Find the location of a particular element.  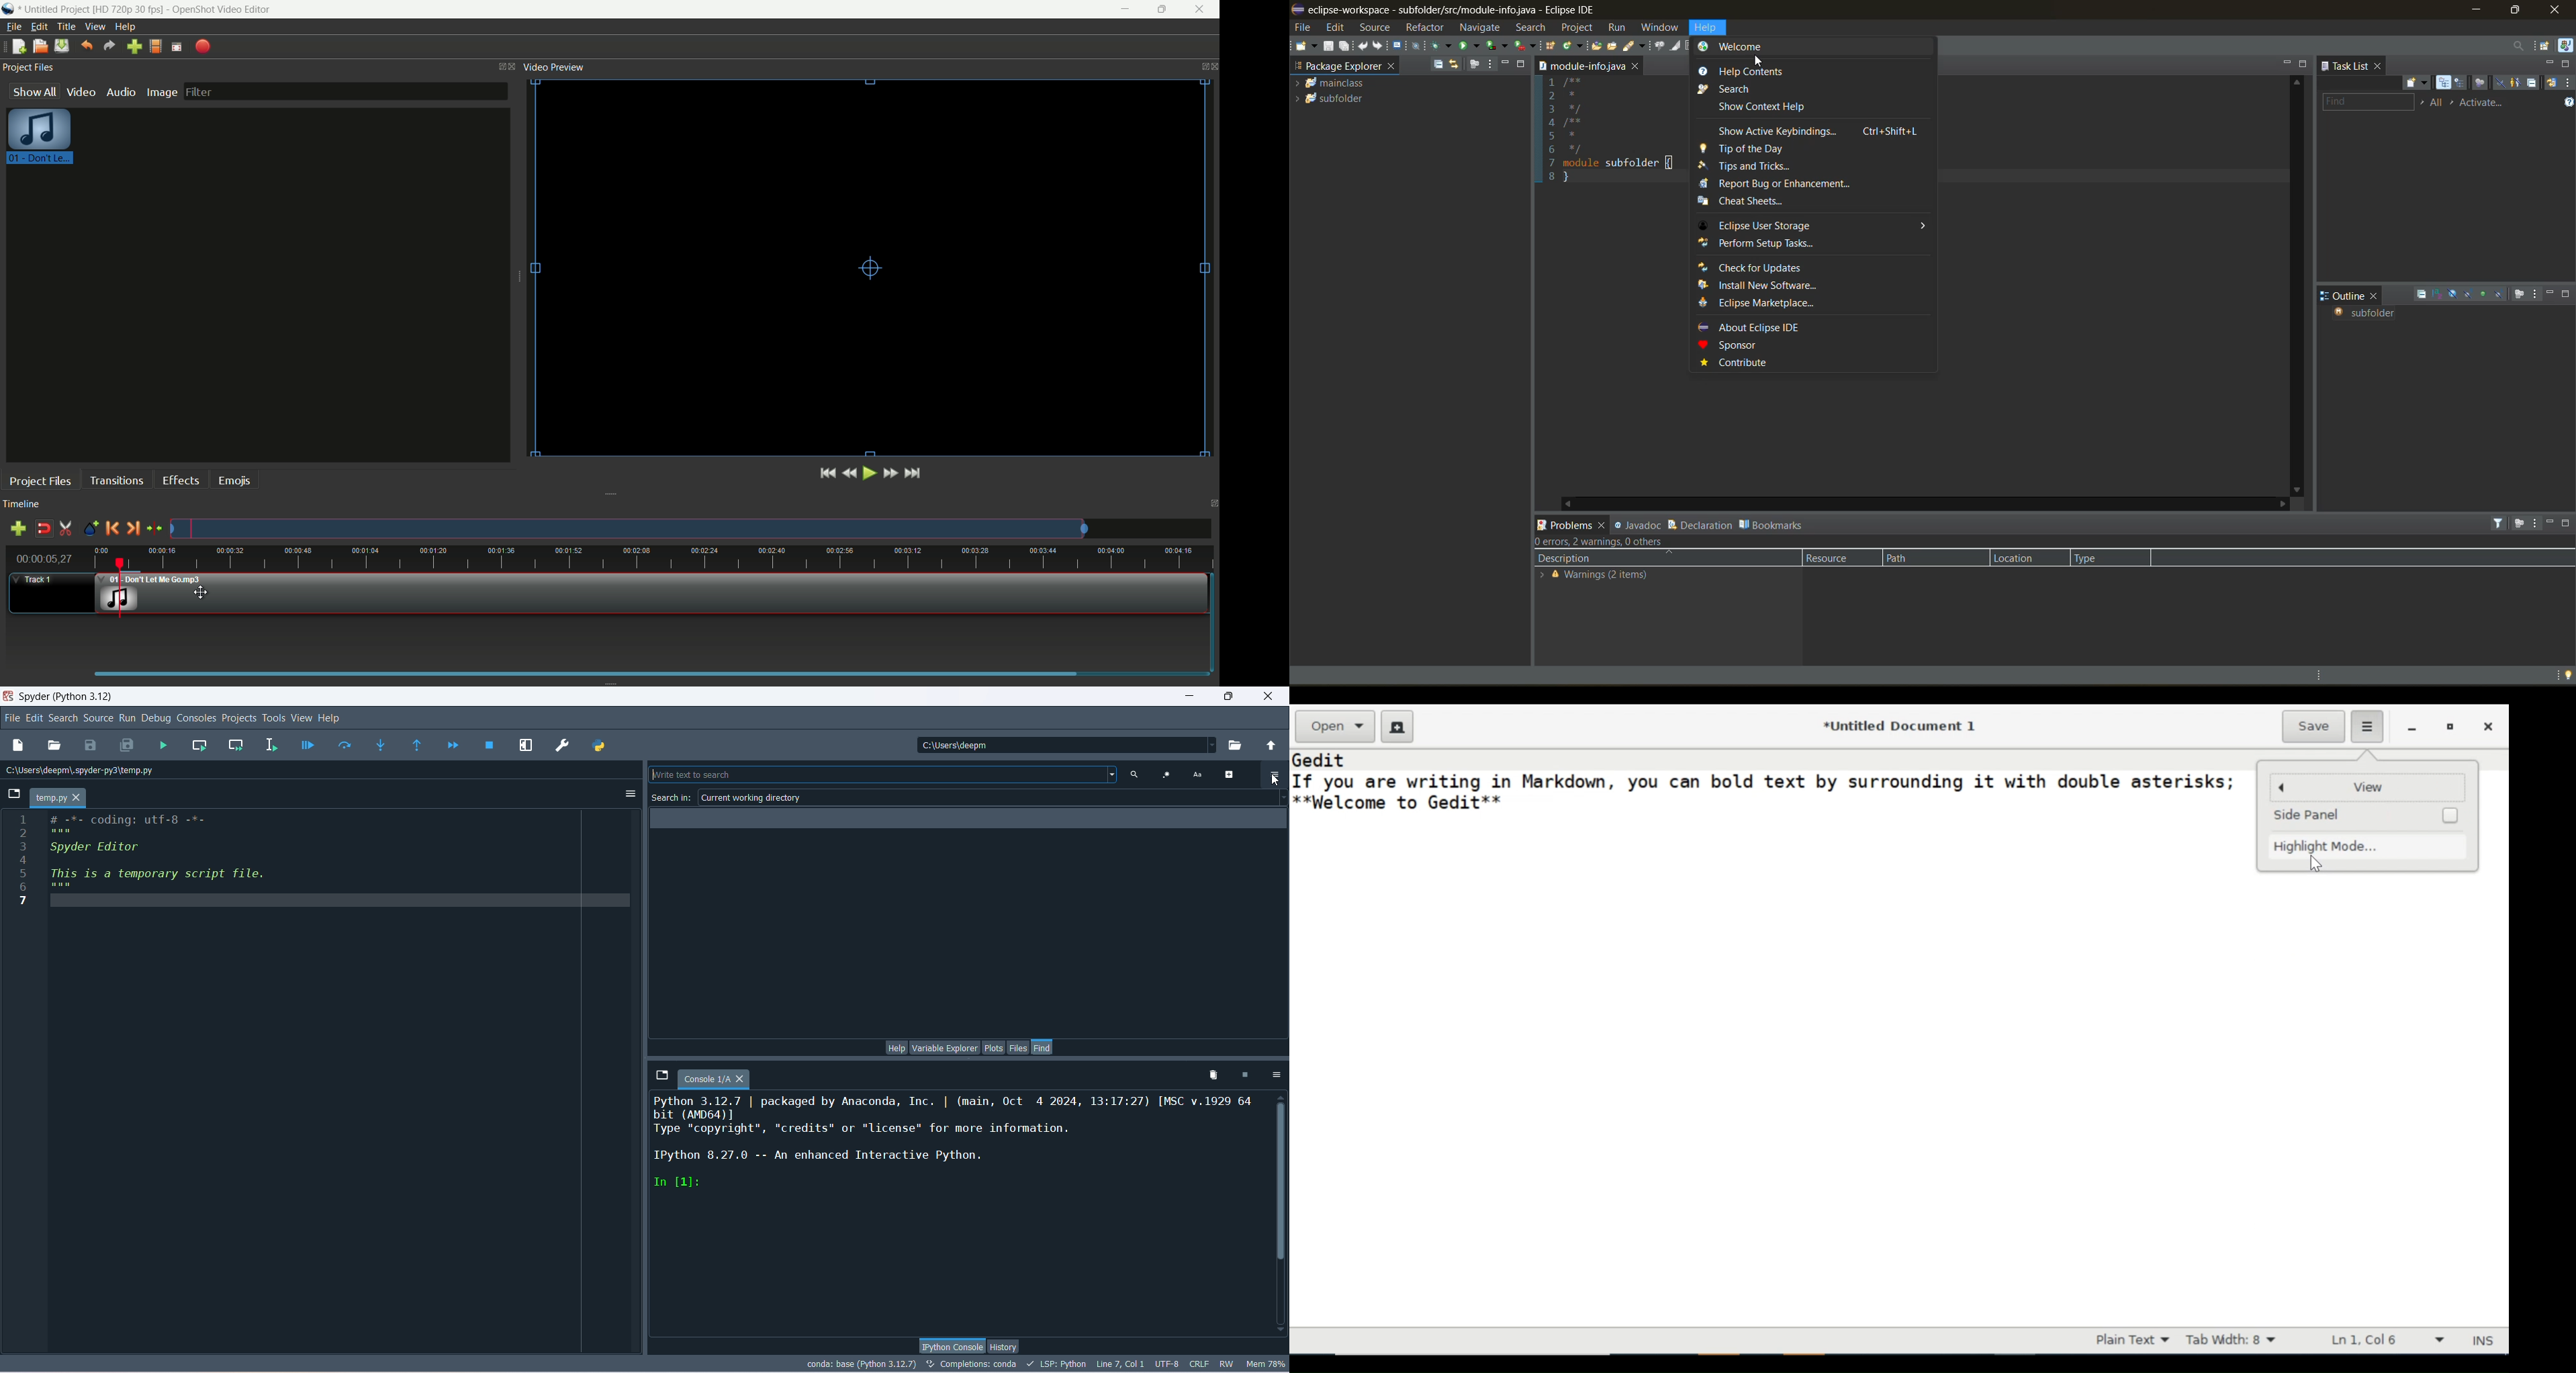

ipython console pane text is located at coordinates (956, 1145).